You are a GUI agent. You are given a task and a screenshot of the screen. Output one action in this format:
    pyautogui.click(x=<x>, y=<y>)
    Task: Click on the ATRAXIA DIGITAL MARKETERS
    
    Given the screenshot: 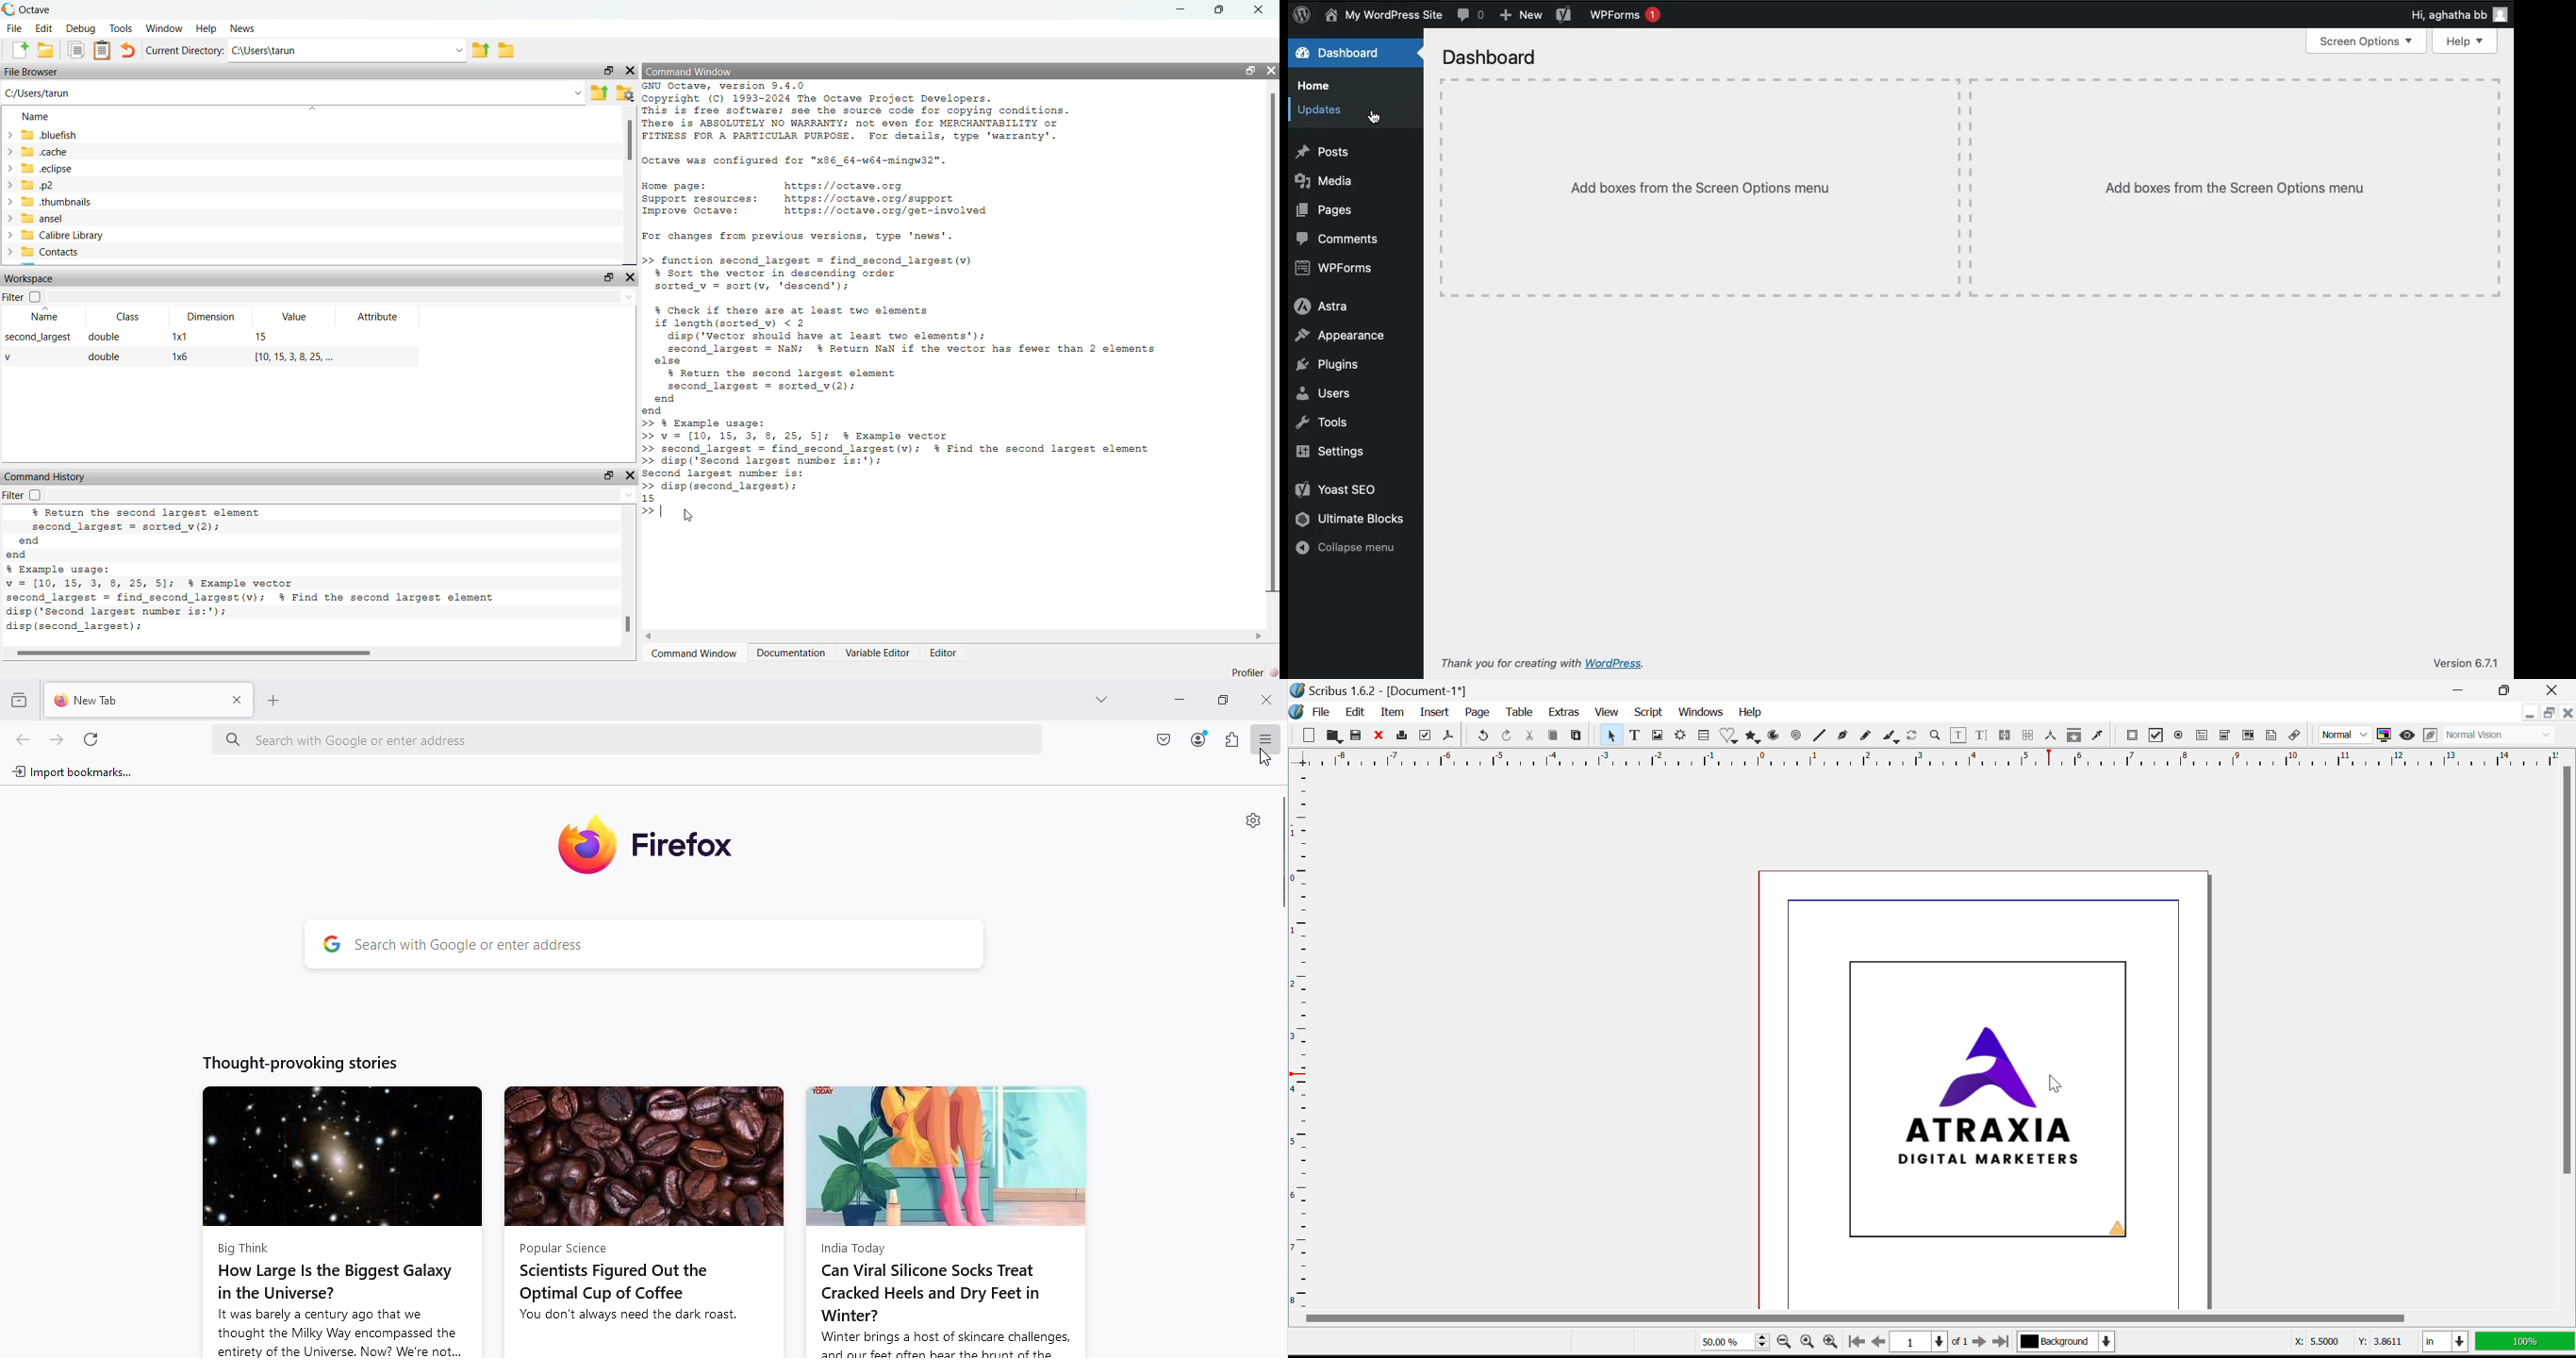 What is the action you would take?
    pyautogui.click(x=1989, y=1098)
    